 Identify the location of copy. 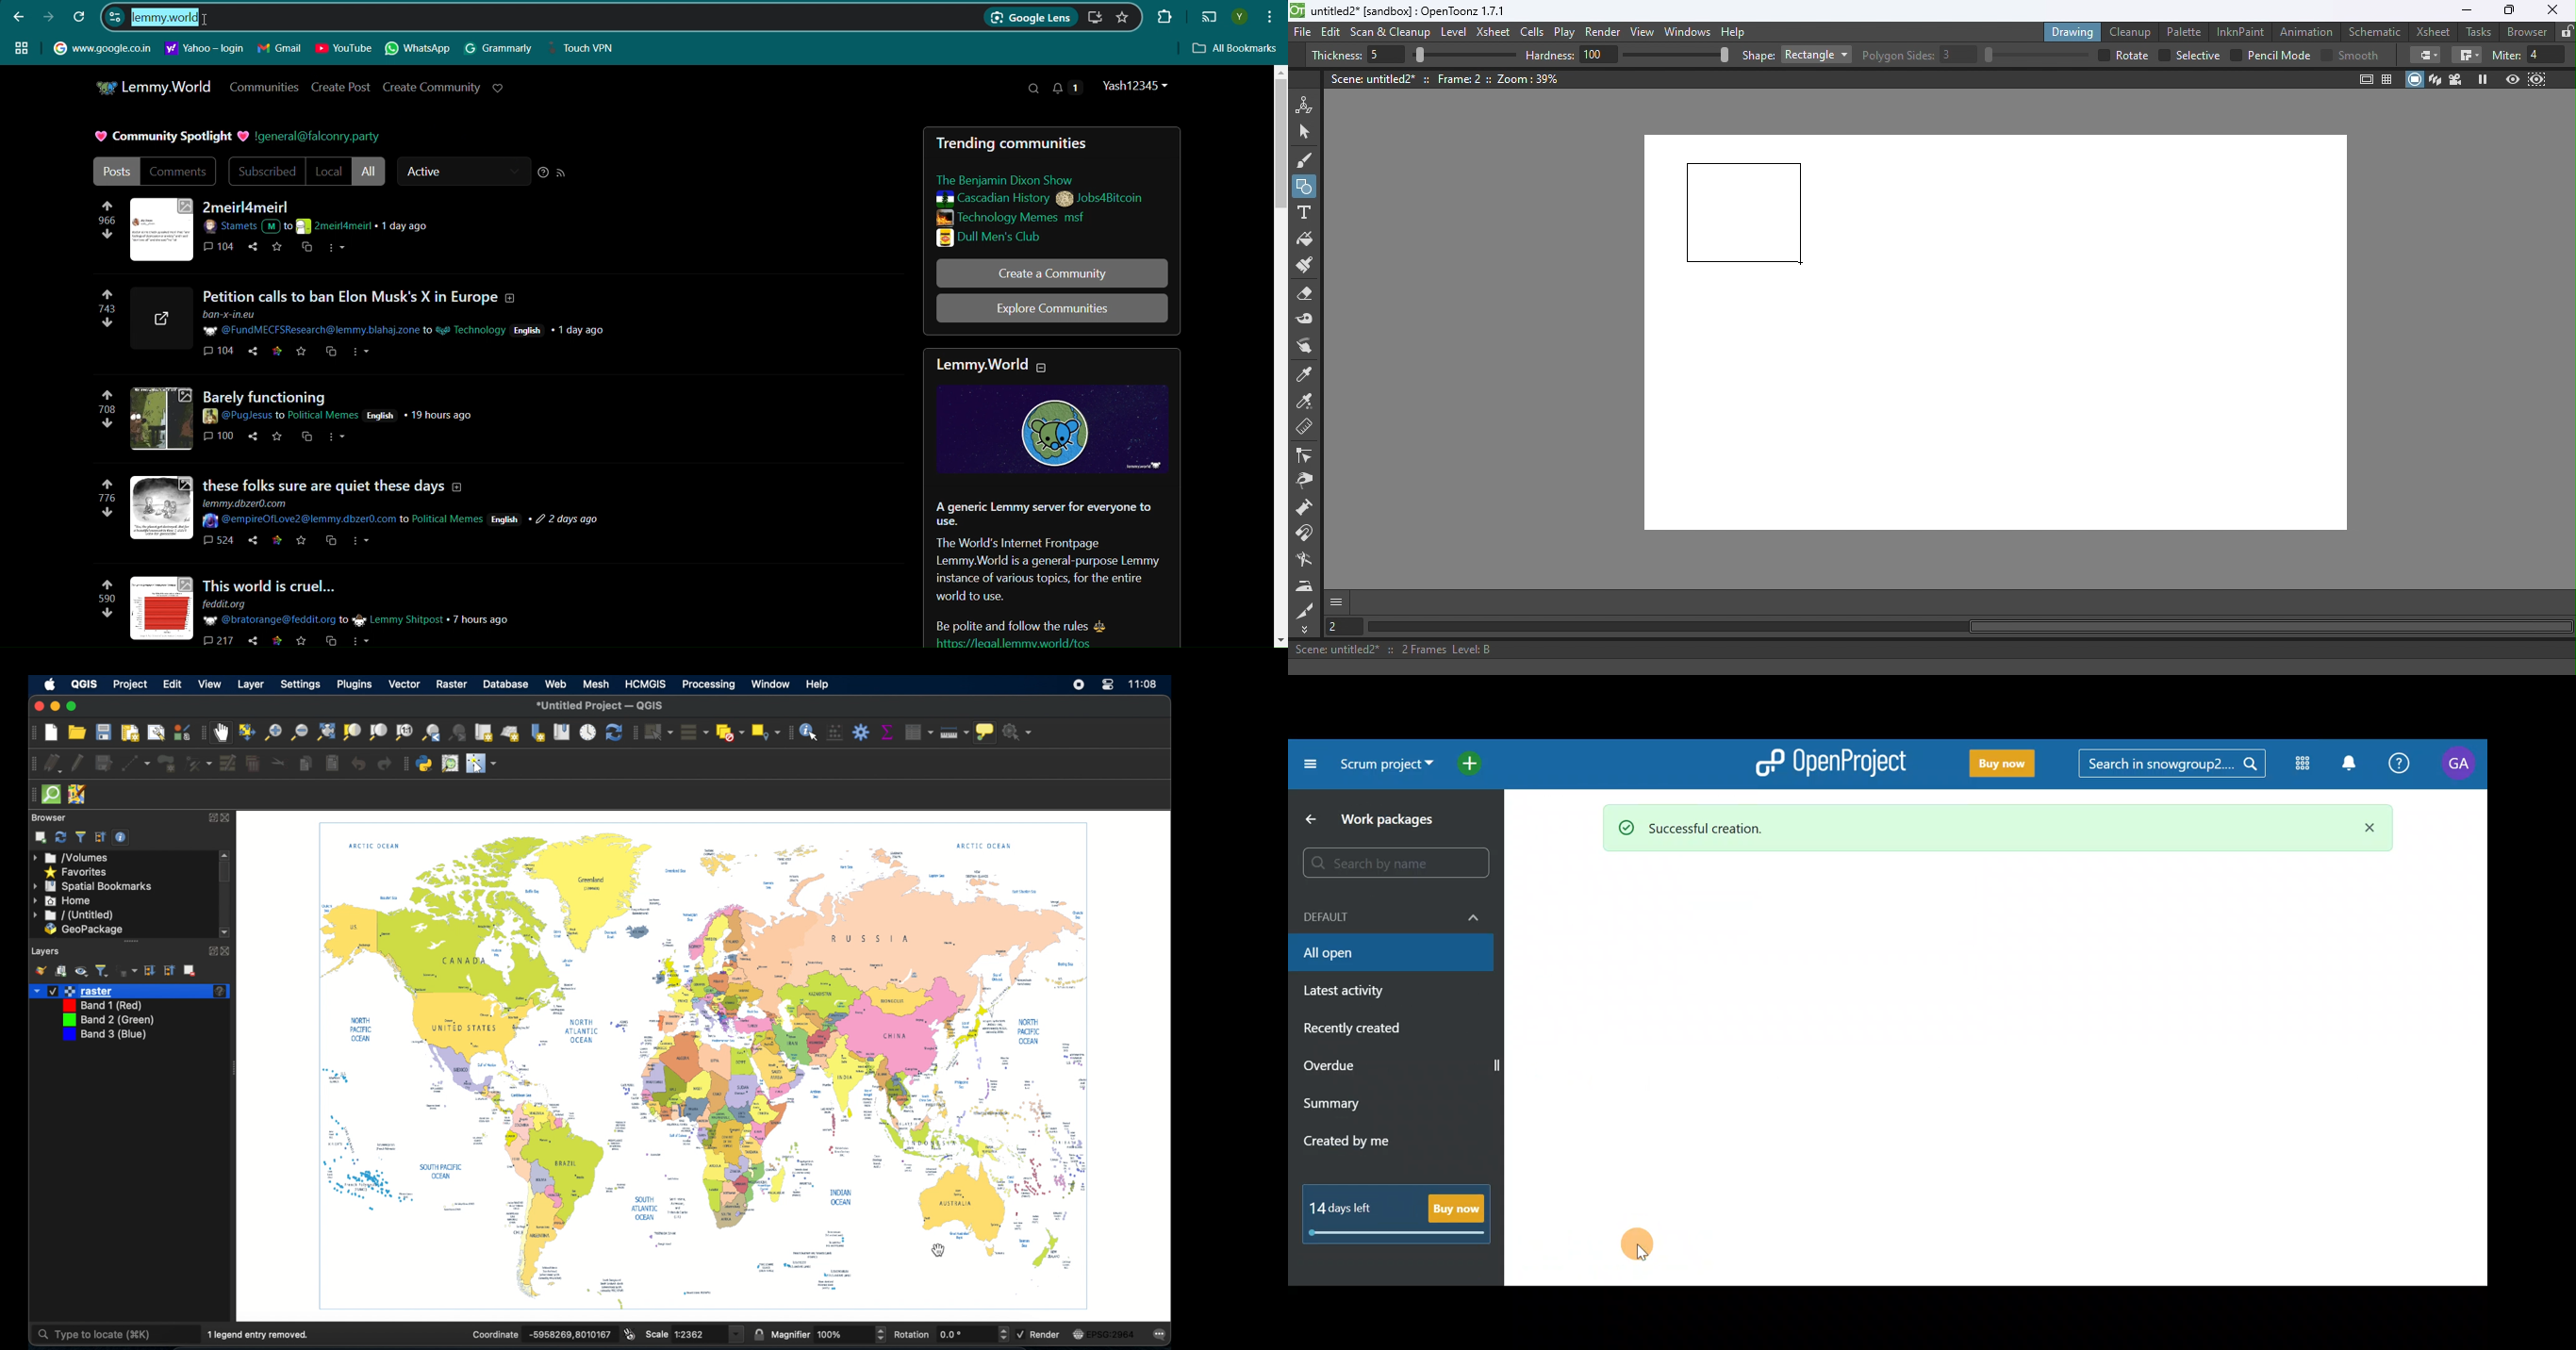
(307, 441).